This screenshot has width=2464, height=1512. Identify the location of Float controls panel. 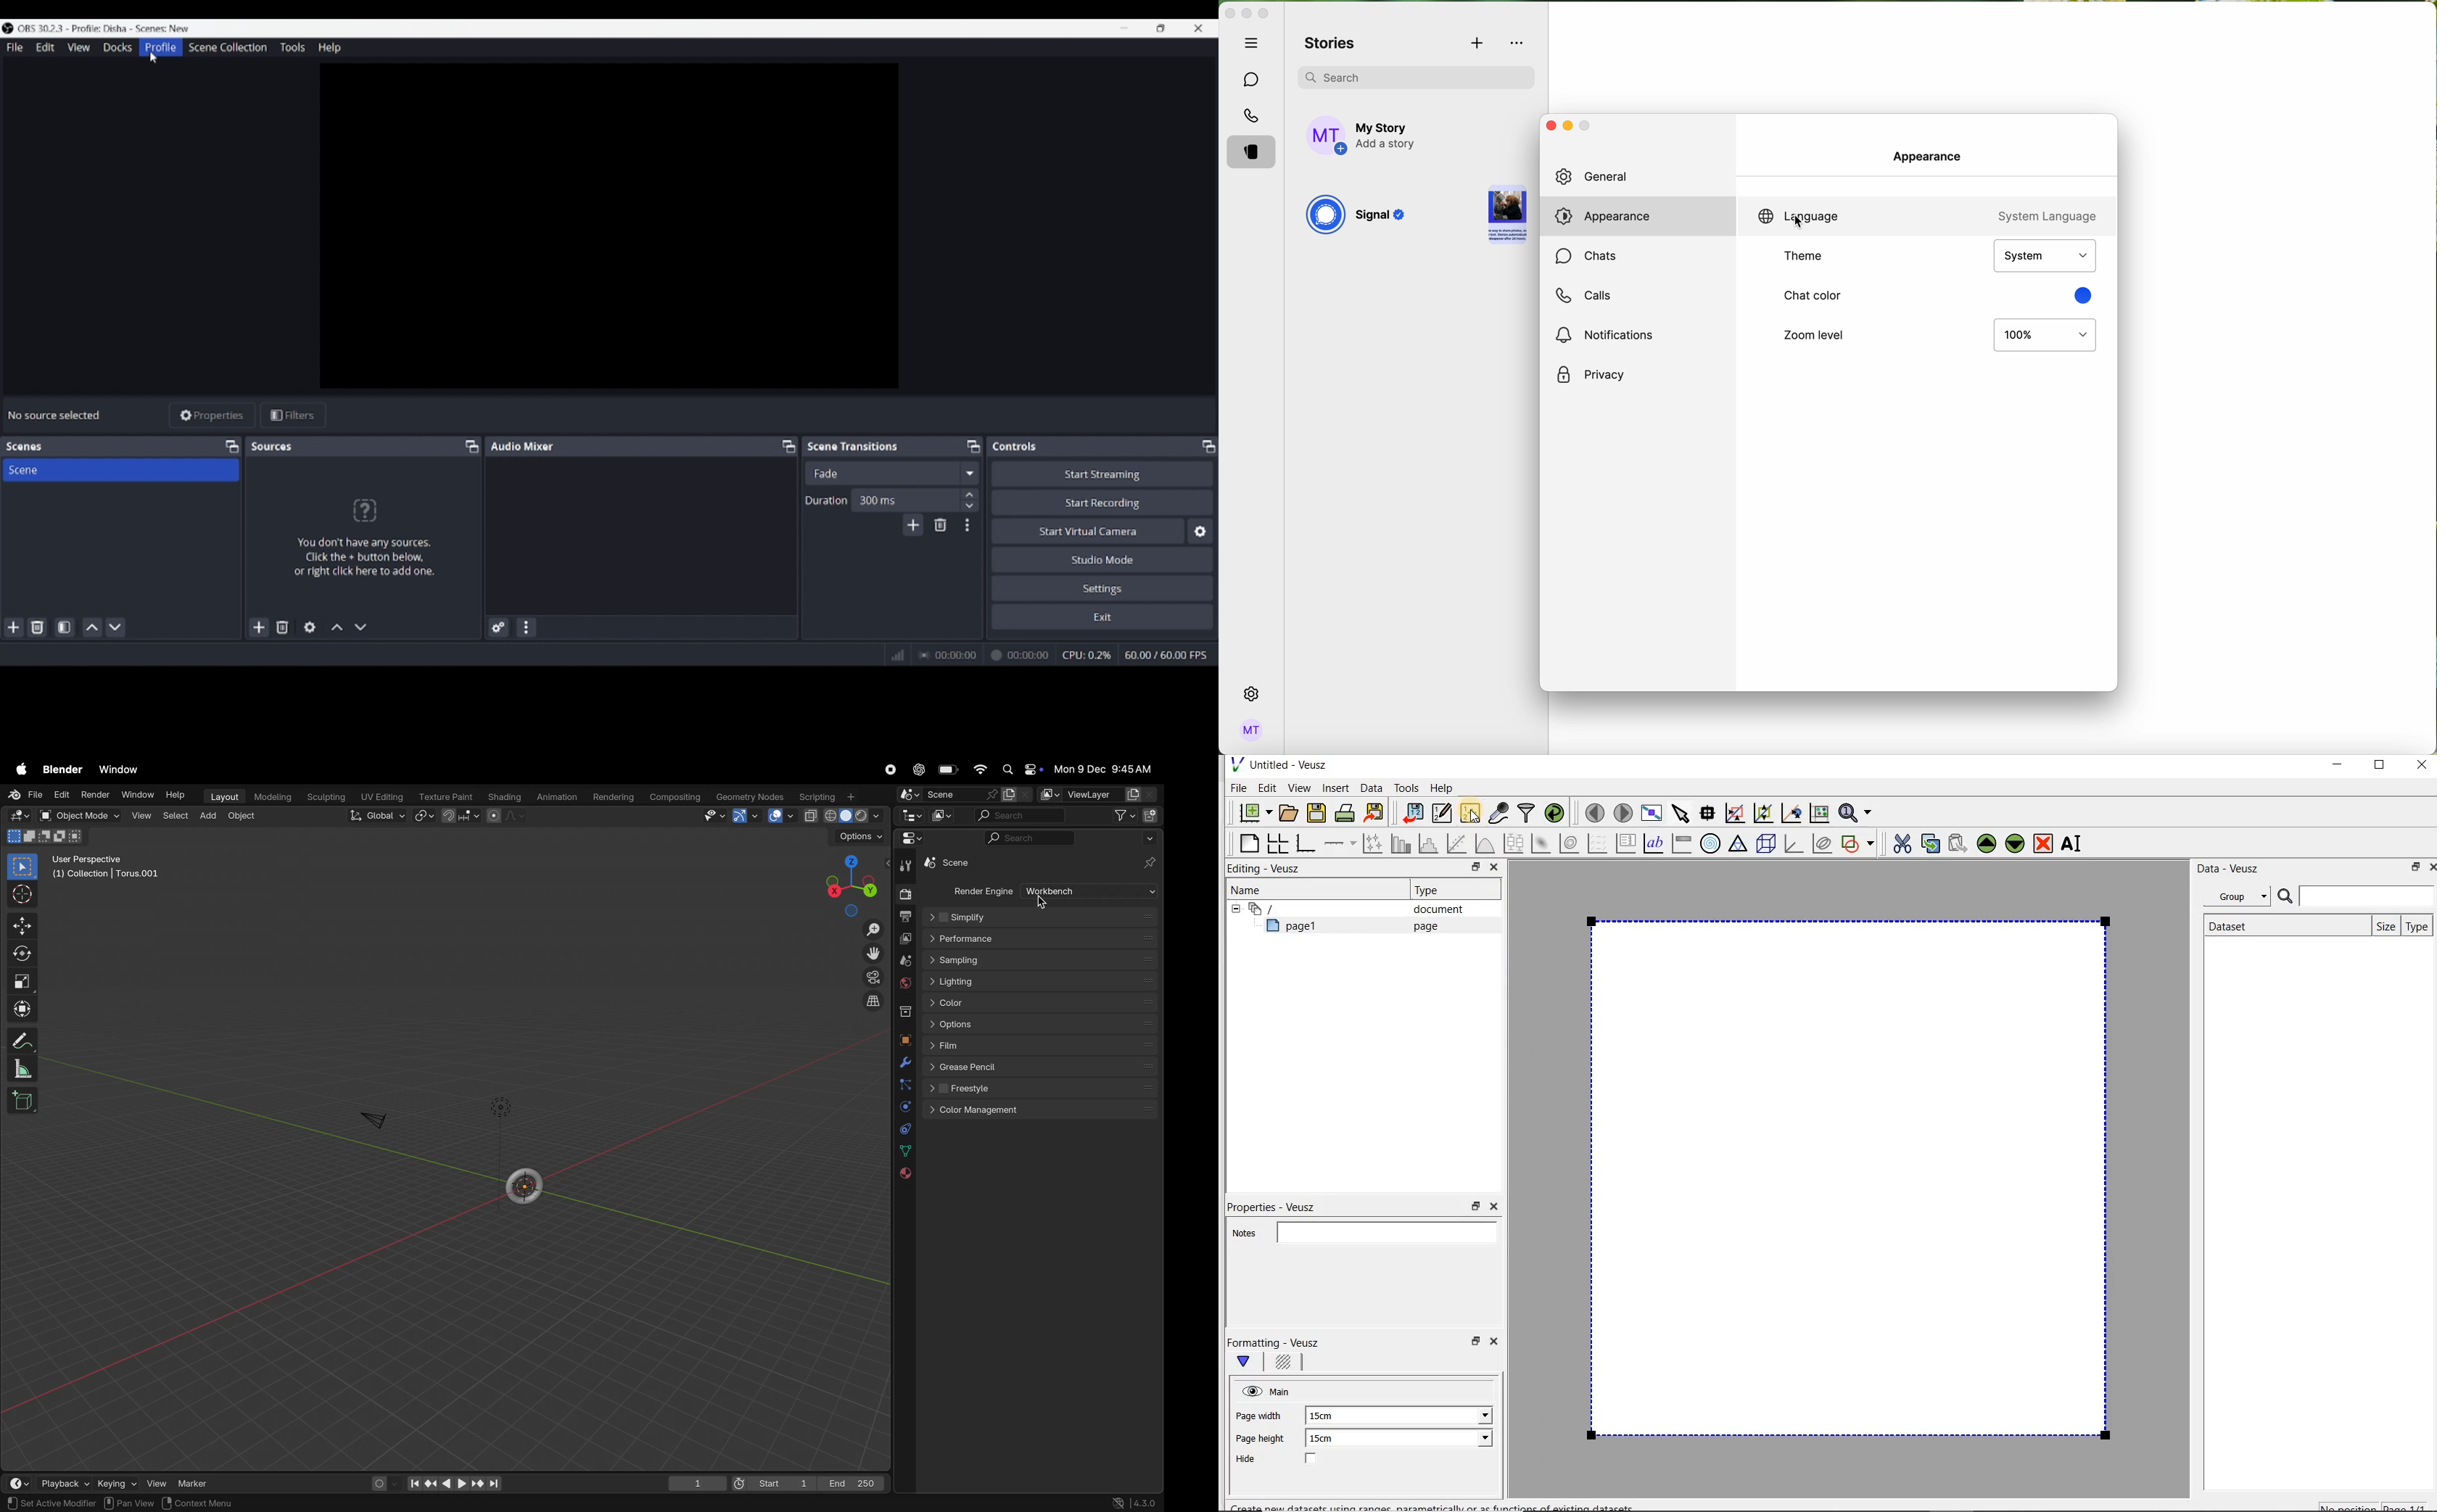
(1208, 446).